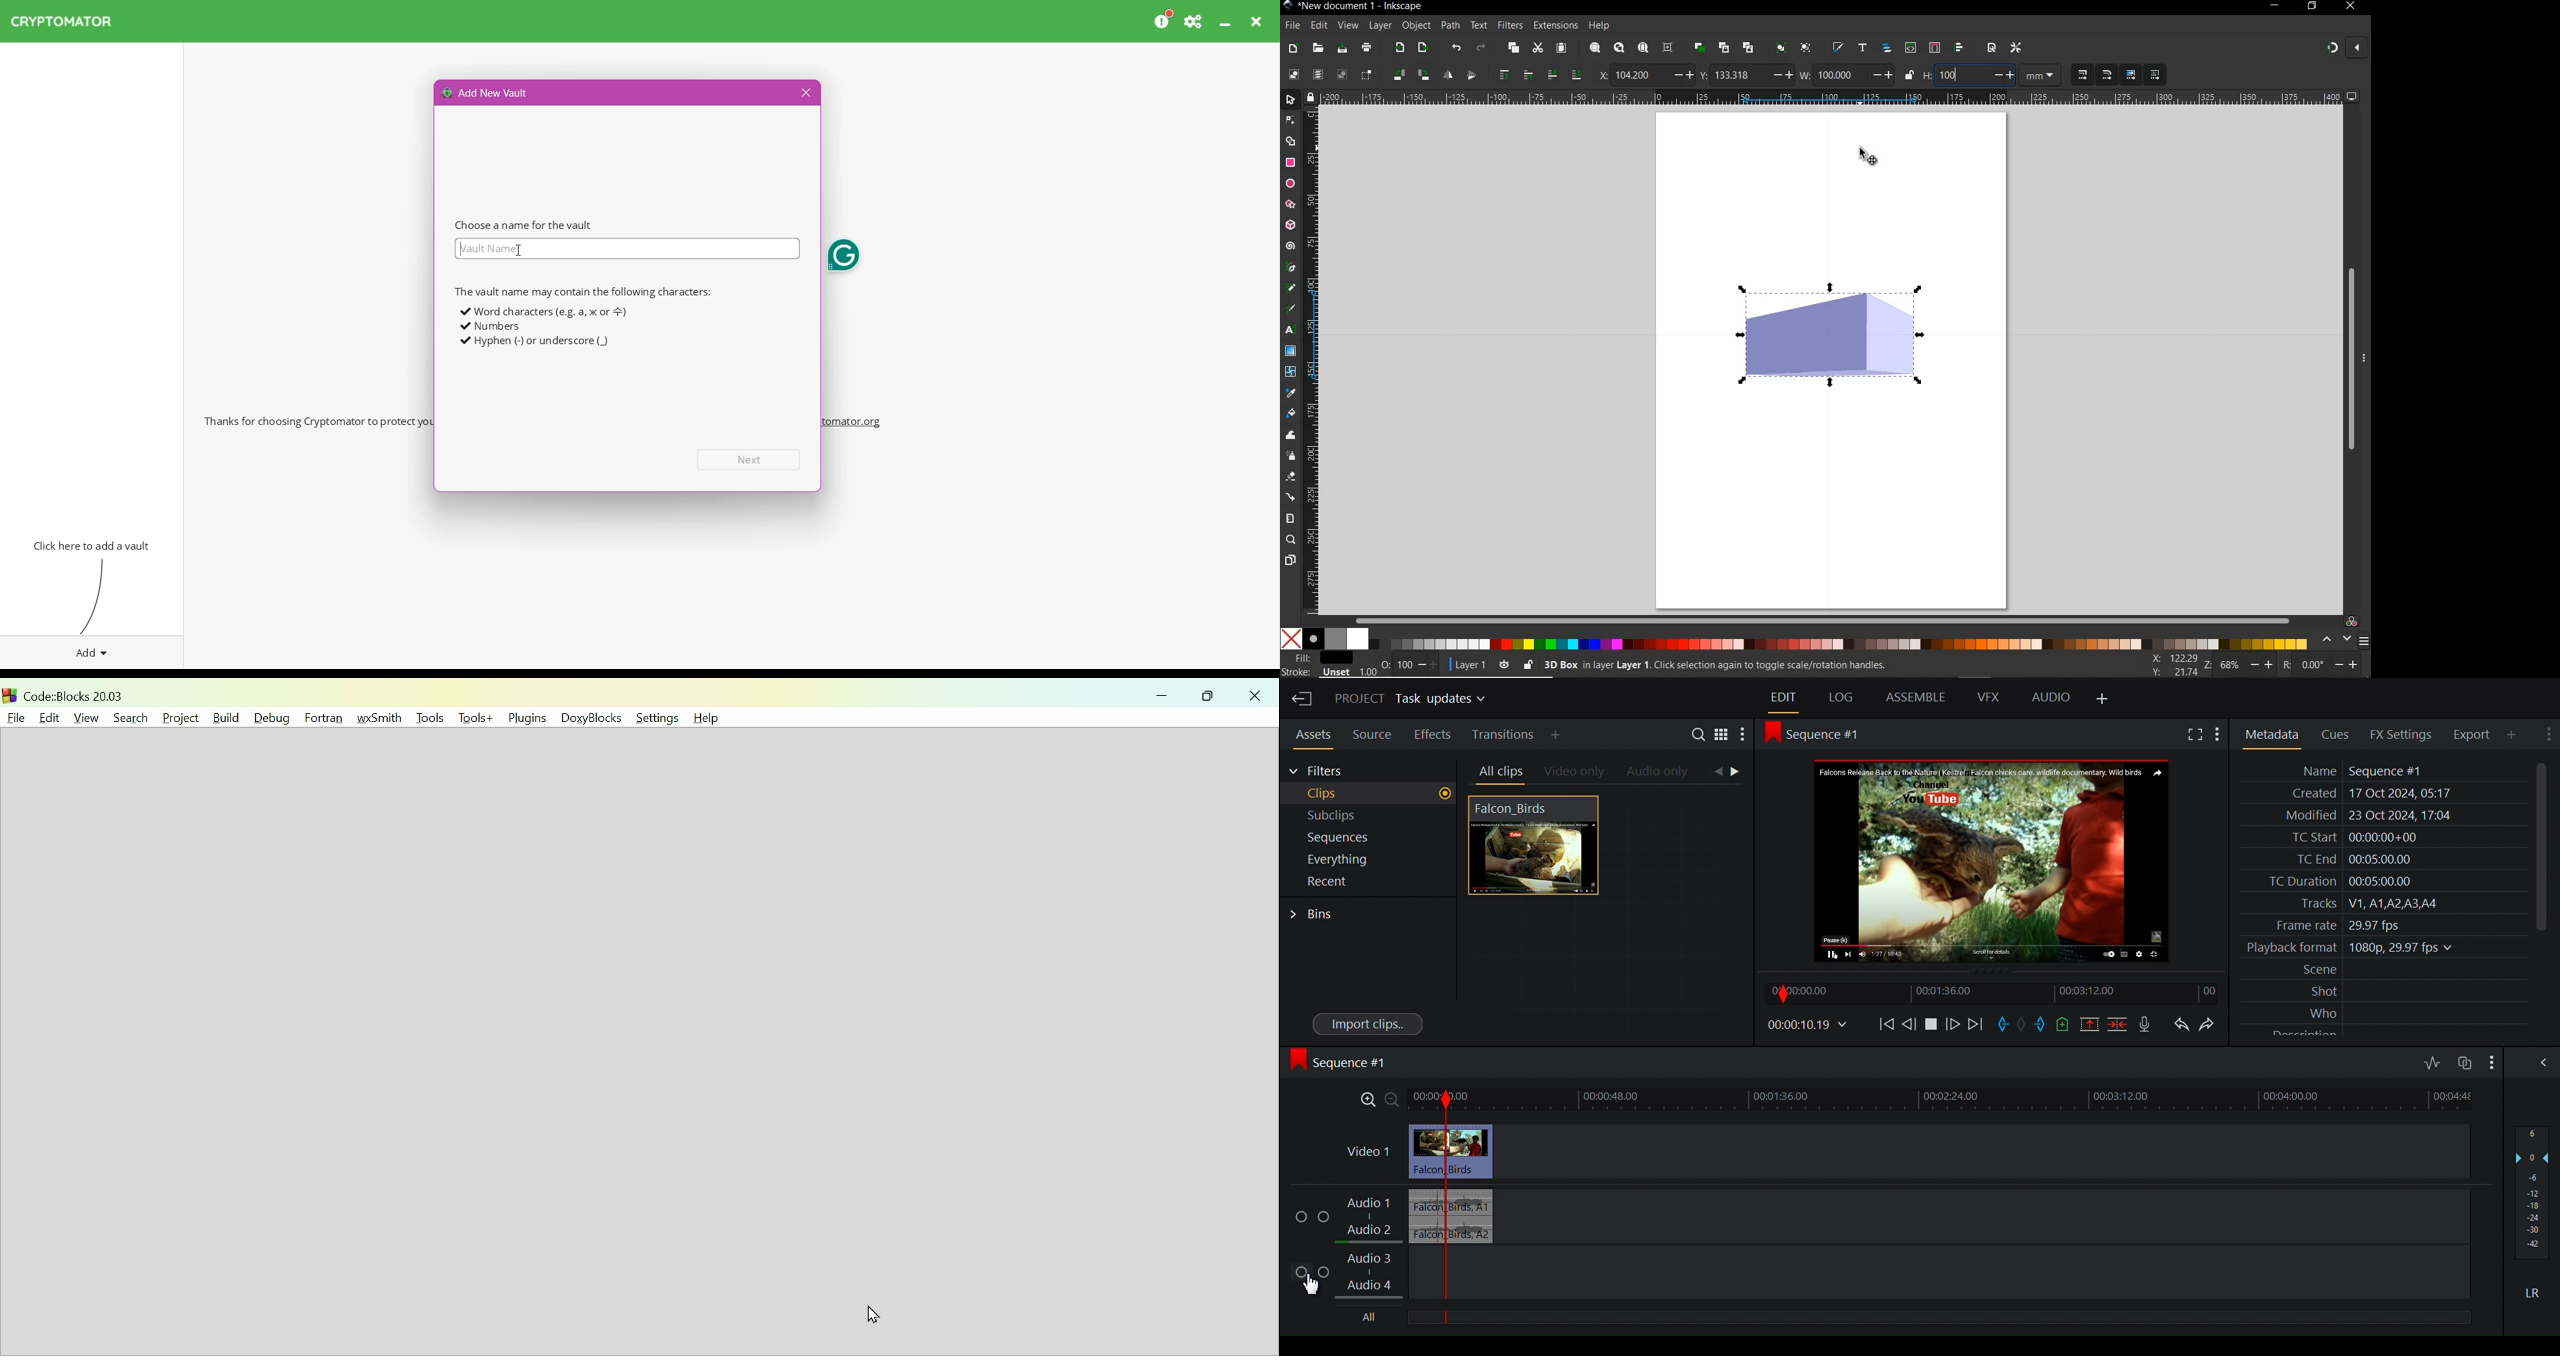  What do you see at coordinates (1313, 360) in the screenshot?
I see `ruler` at bounding box center [1313, 360].